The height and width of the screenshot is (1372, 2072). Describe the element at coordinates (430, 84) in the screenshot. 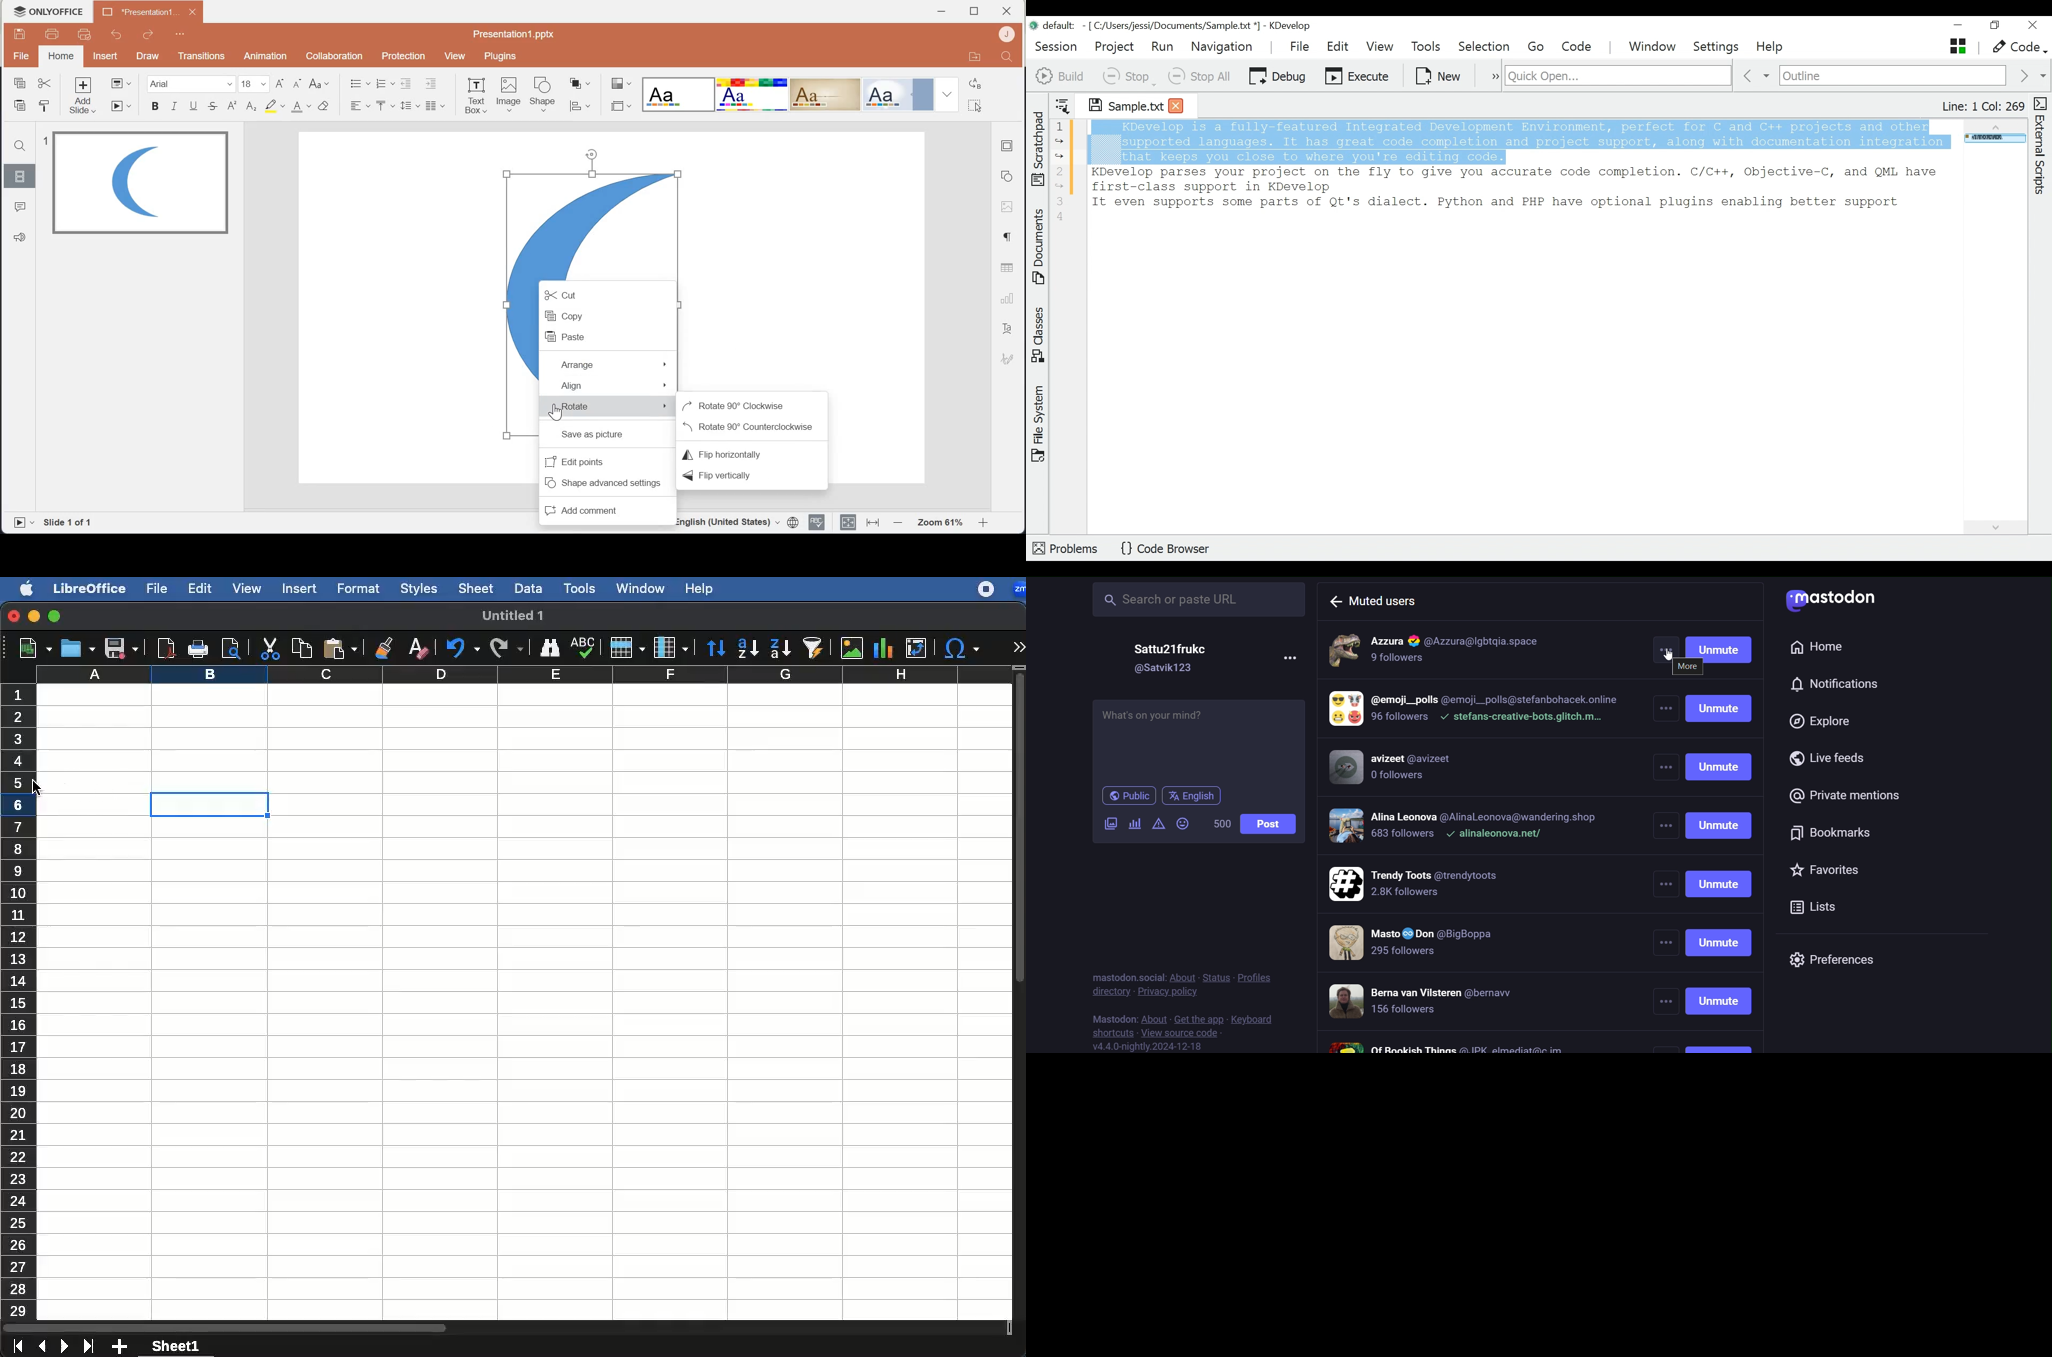

I see `Increase Indent` at that location.